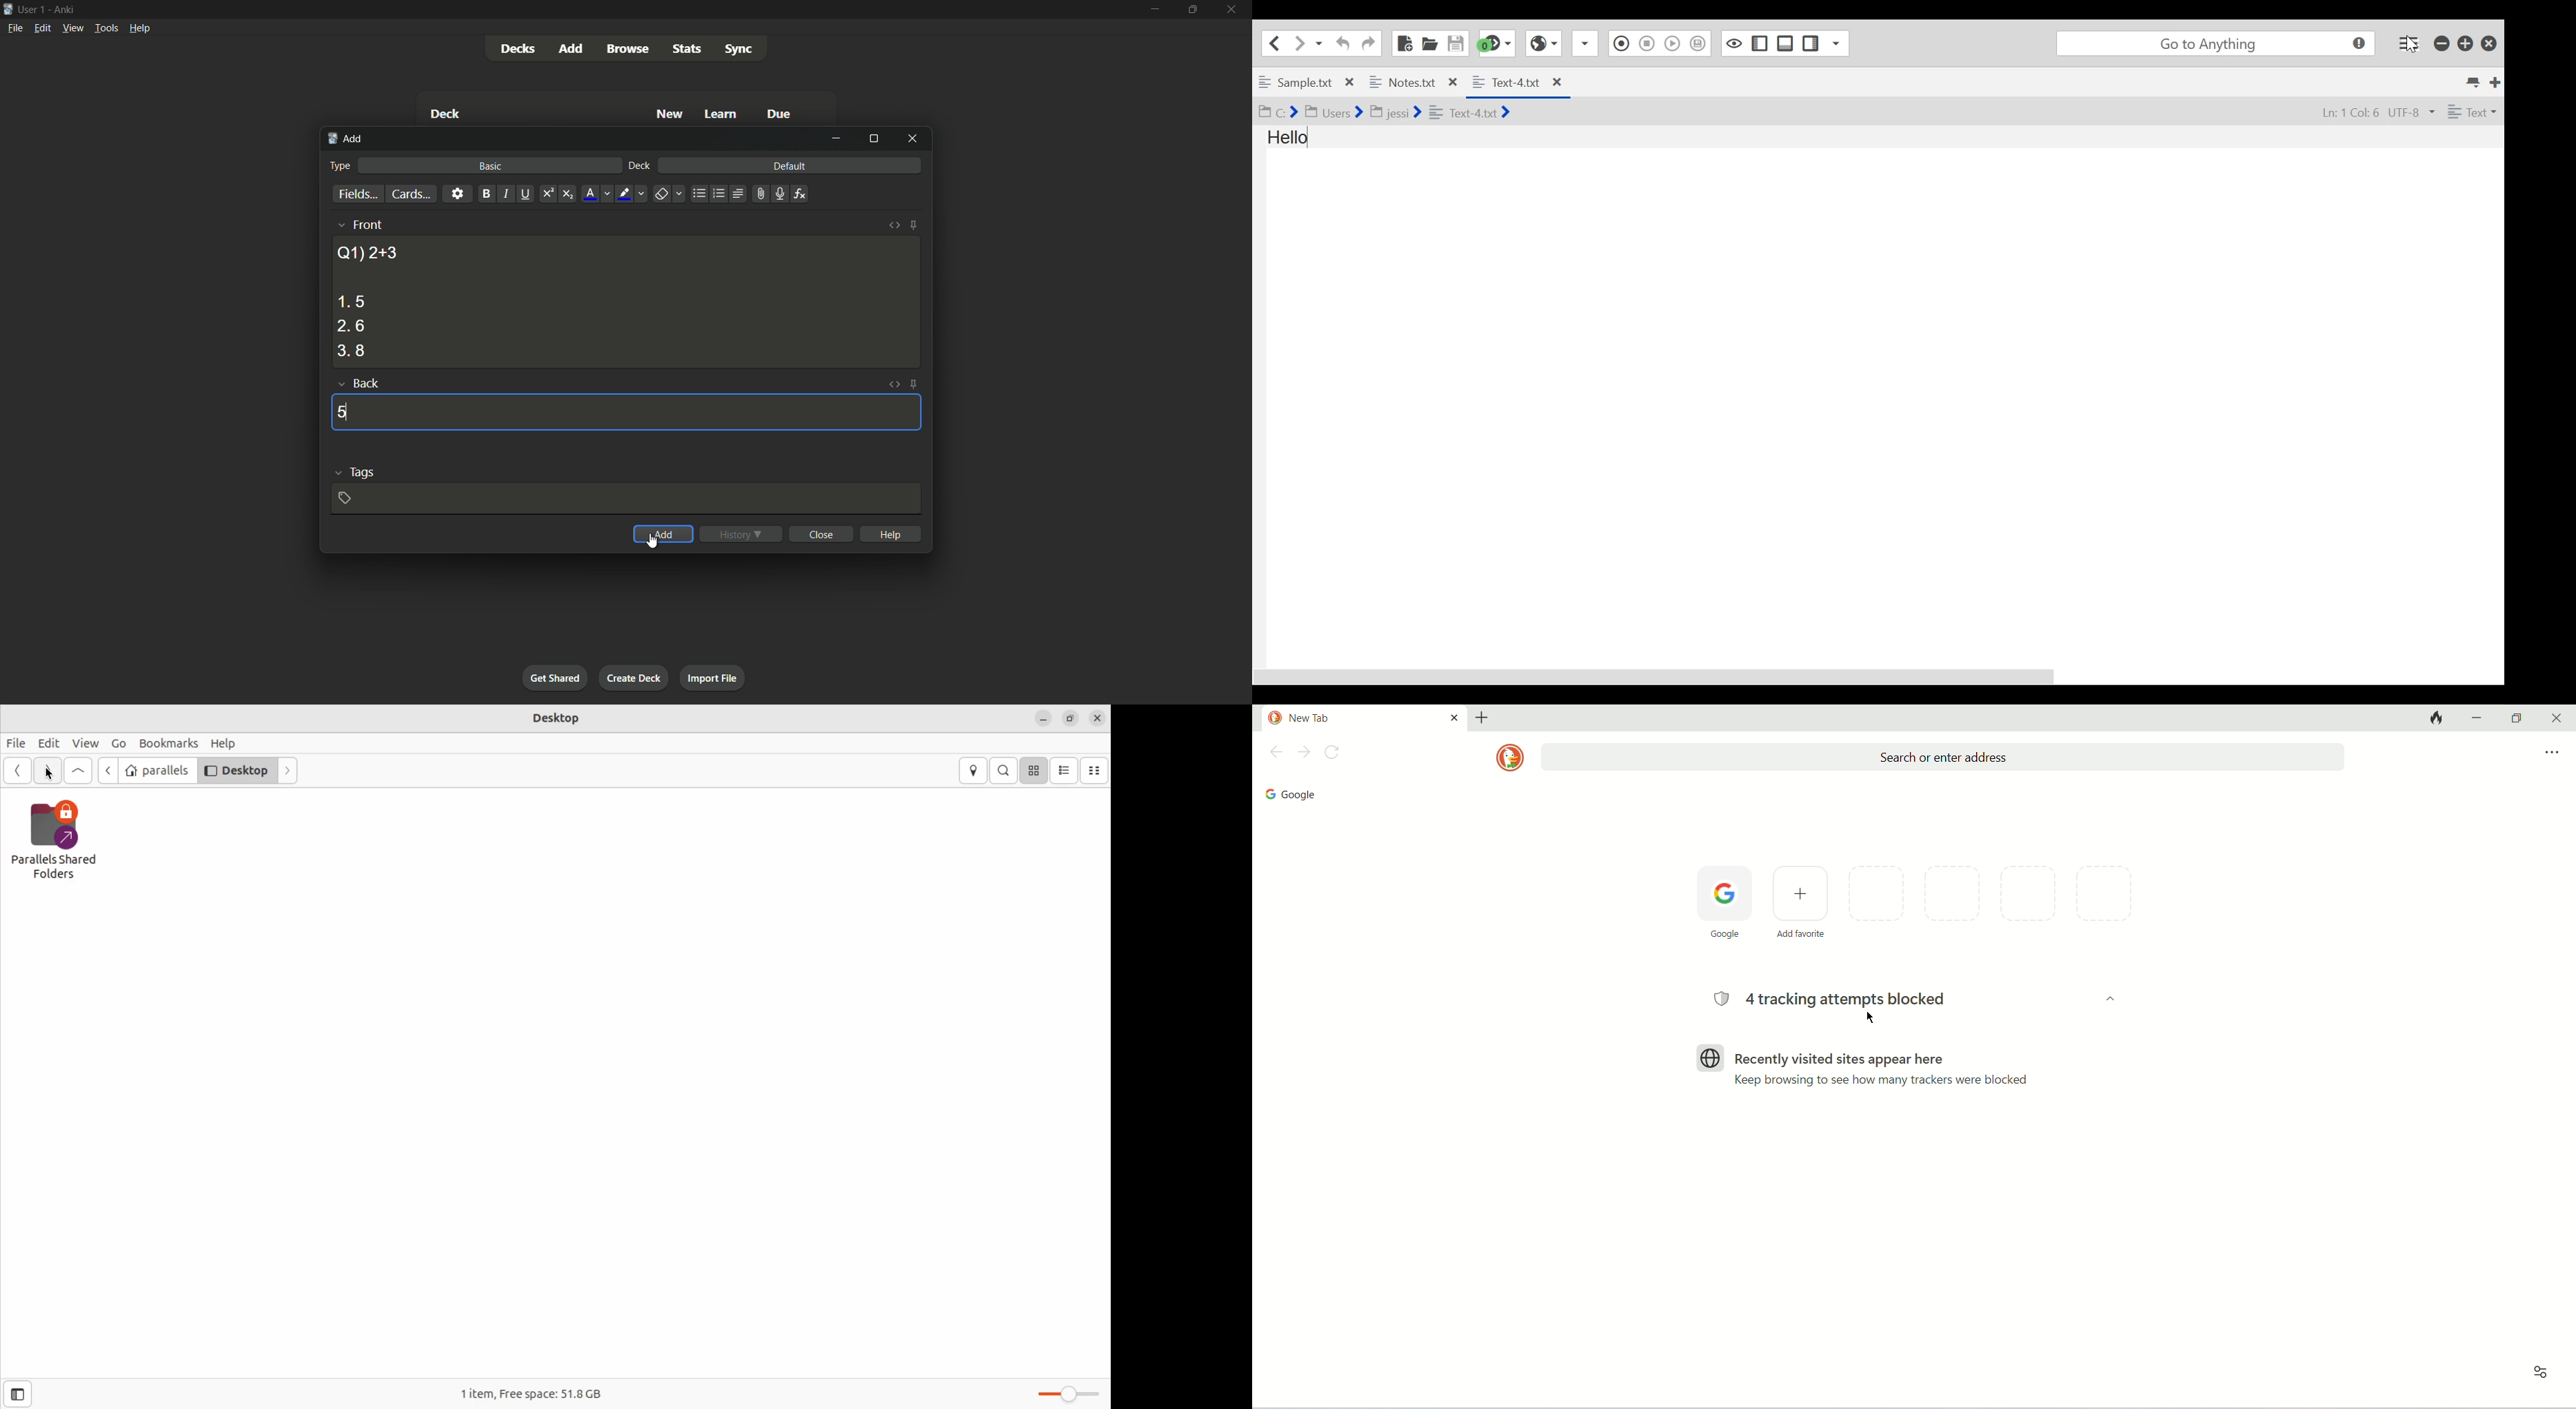 This screenshot has width=2576, height=1428. What do you see at coordinates (712, 676) in the screenshot?
I see `import file` at bounding box center [712, 676].